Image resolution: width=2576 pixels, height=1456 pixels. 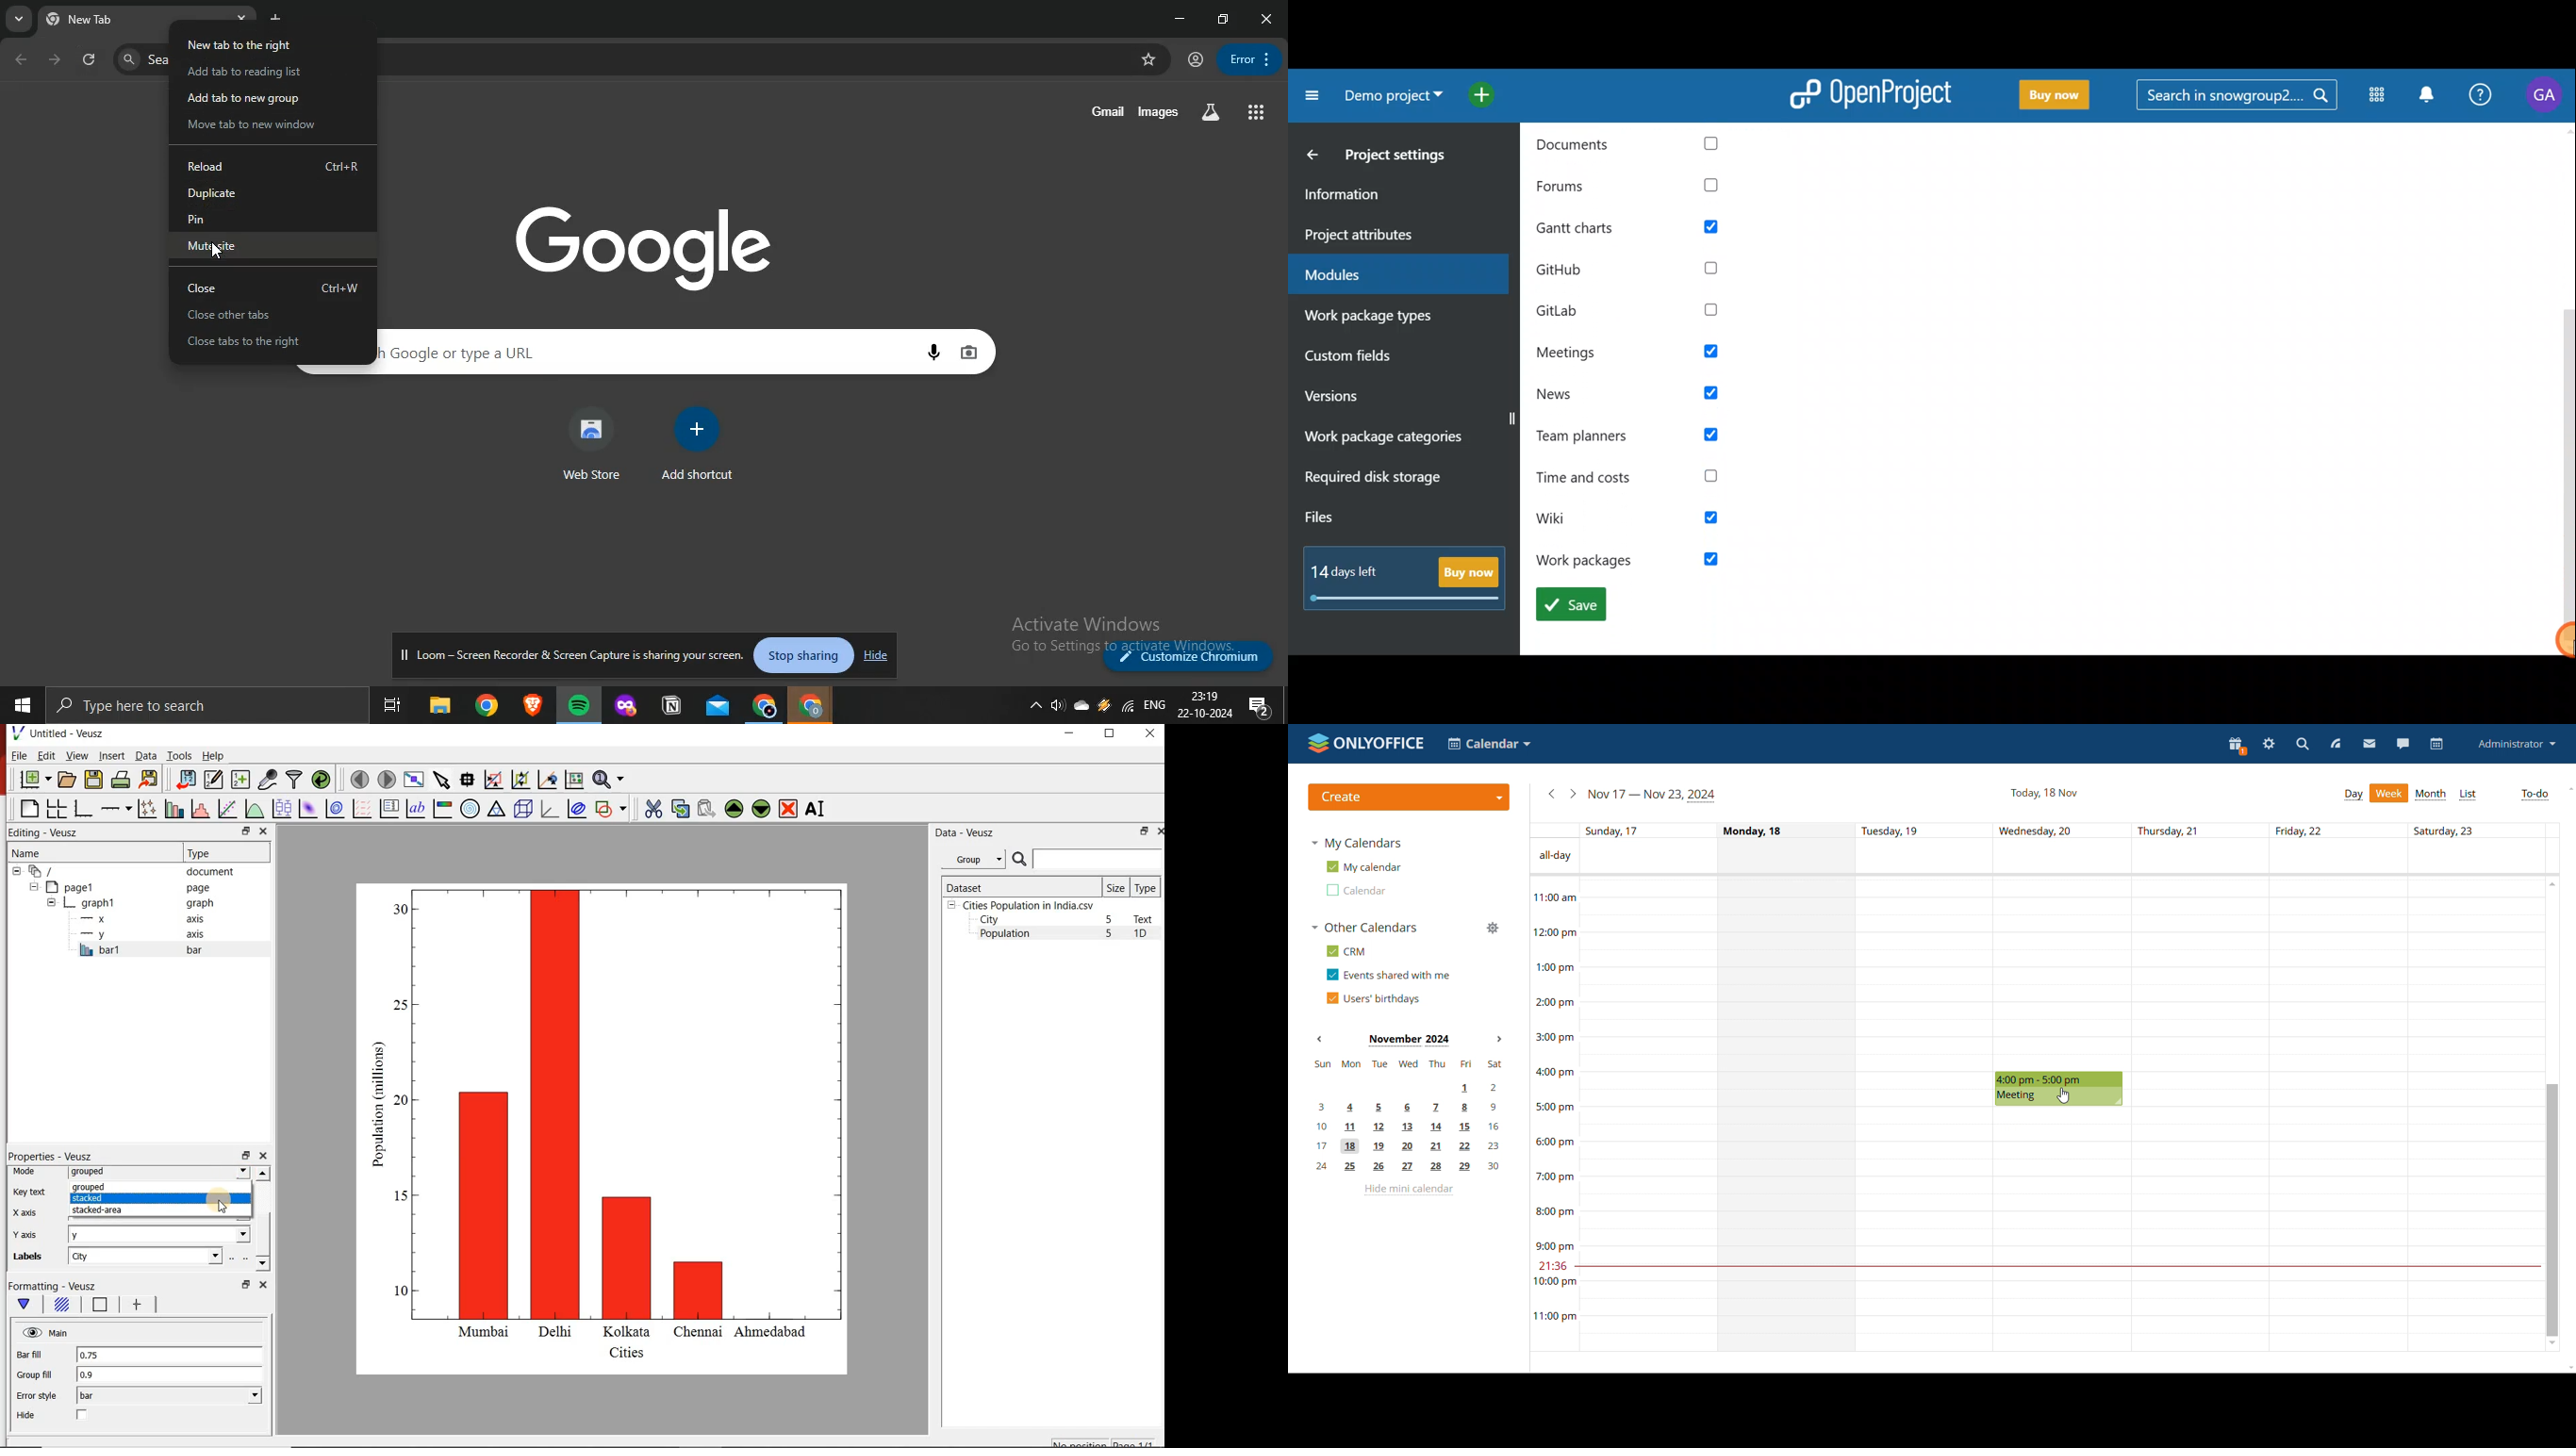 What do you see at coordinates (59, 734) in the screenshot?
I see `Untitled-Veusz` at bounding box center [59, 734].